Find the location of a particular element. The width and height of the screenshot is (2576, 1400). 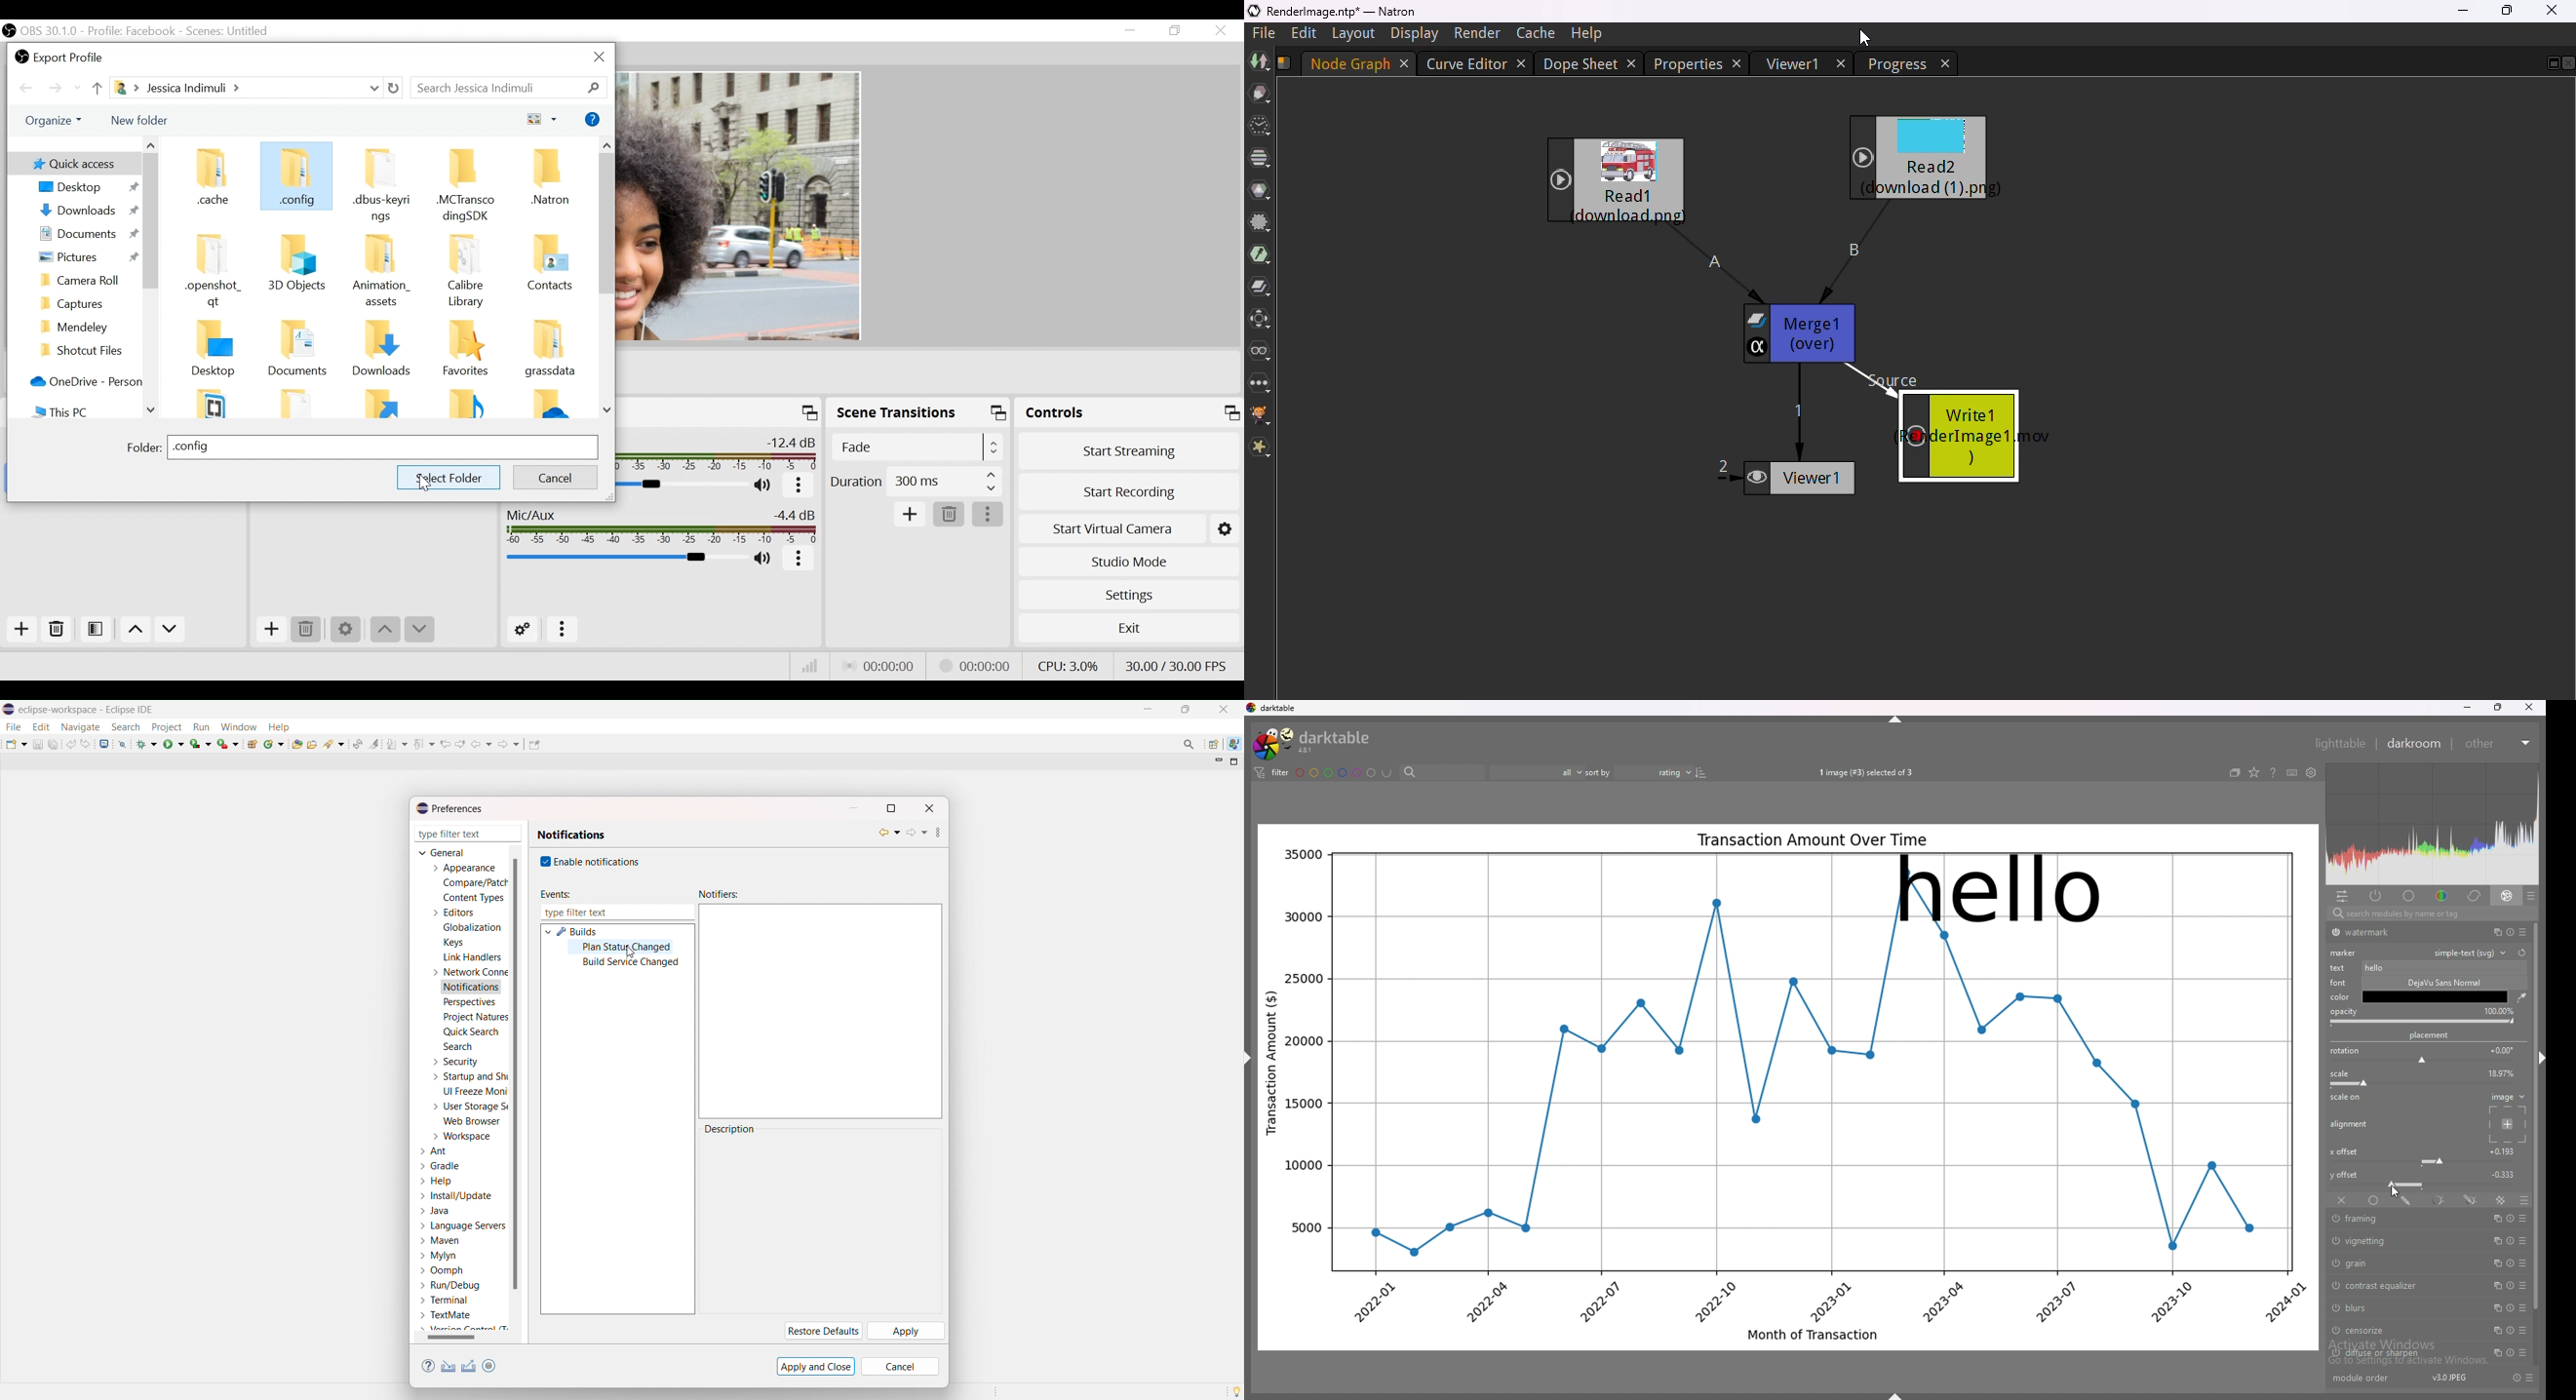

Bitrate is located at coordinates (810, 666).